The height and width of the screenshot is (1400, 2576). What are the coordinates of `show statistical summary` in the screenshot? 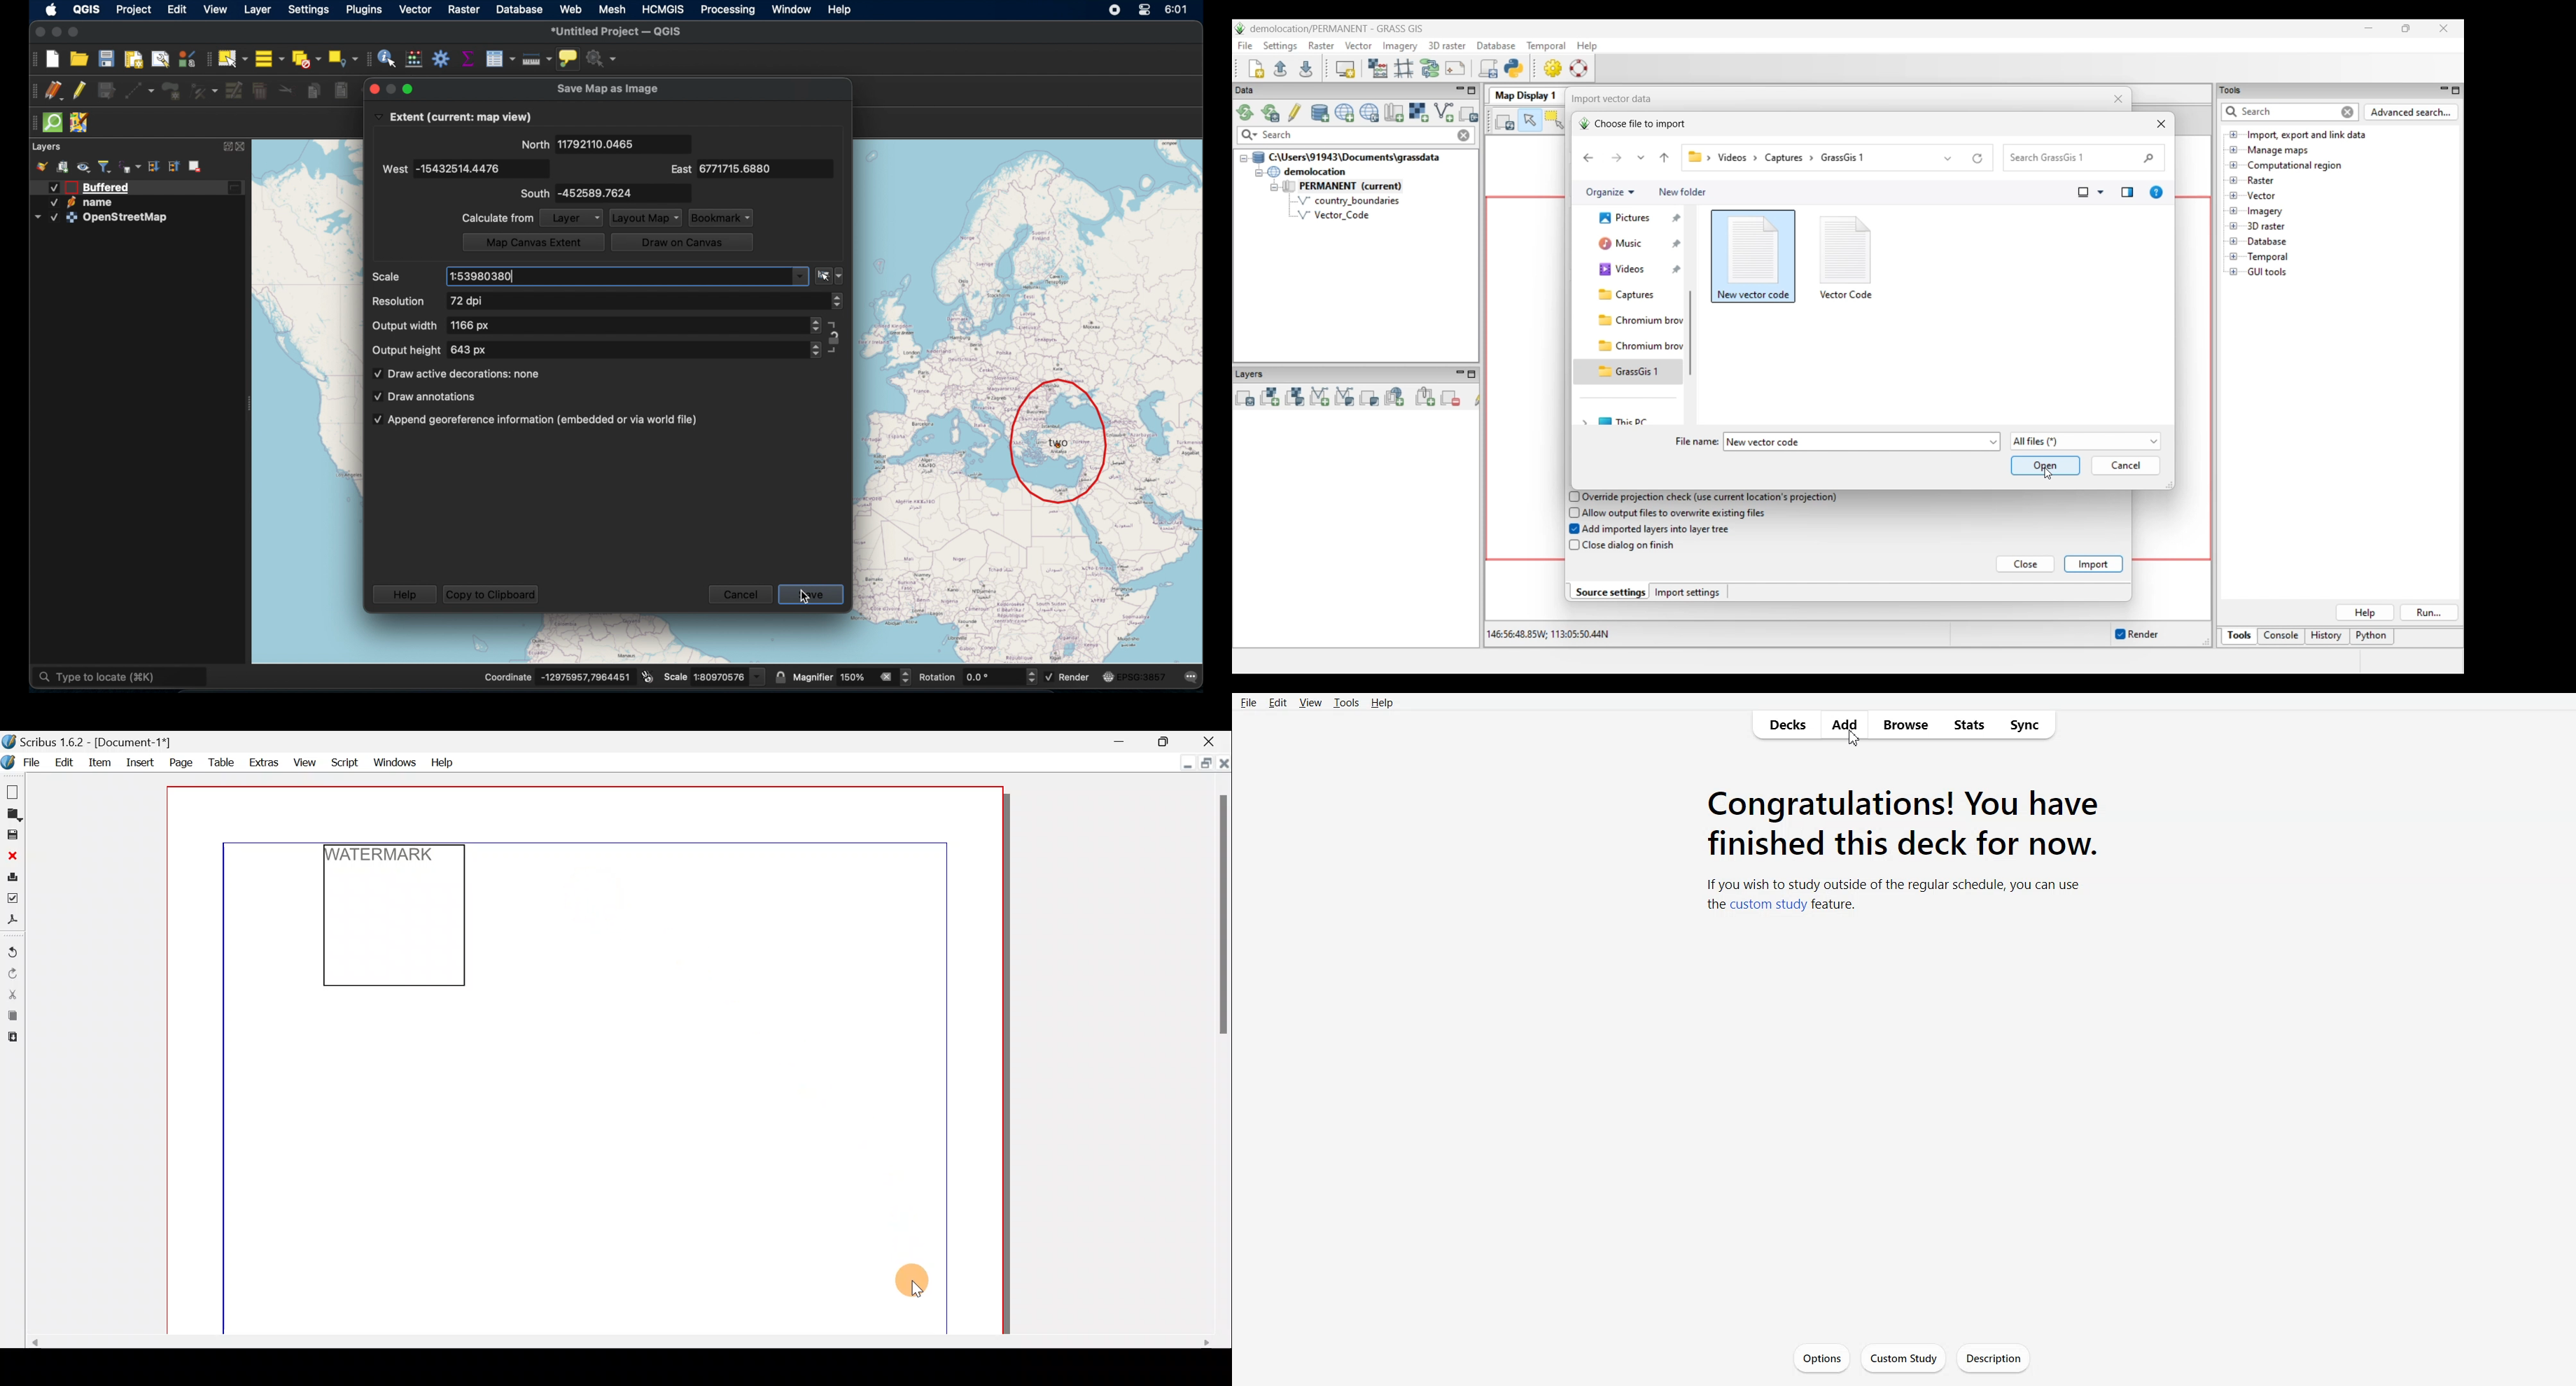 It's located at (468, 58).